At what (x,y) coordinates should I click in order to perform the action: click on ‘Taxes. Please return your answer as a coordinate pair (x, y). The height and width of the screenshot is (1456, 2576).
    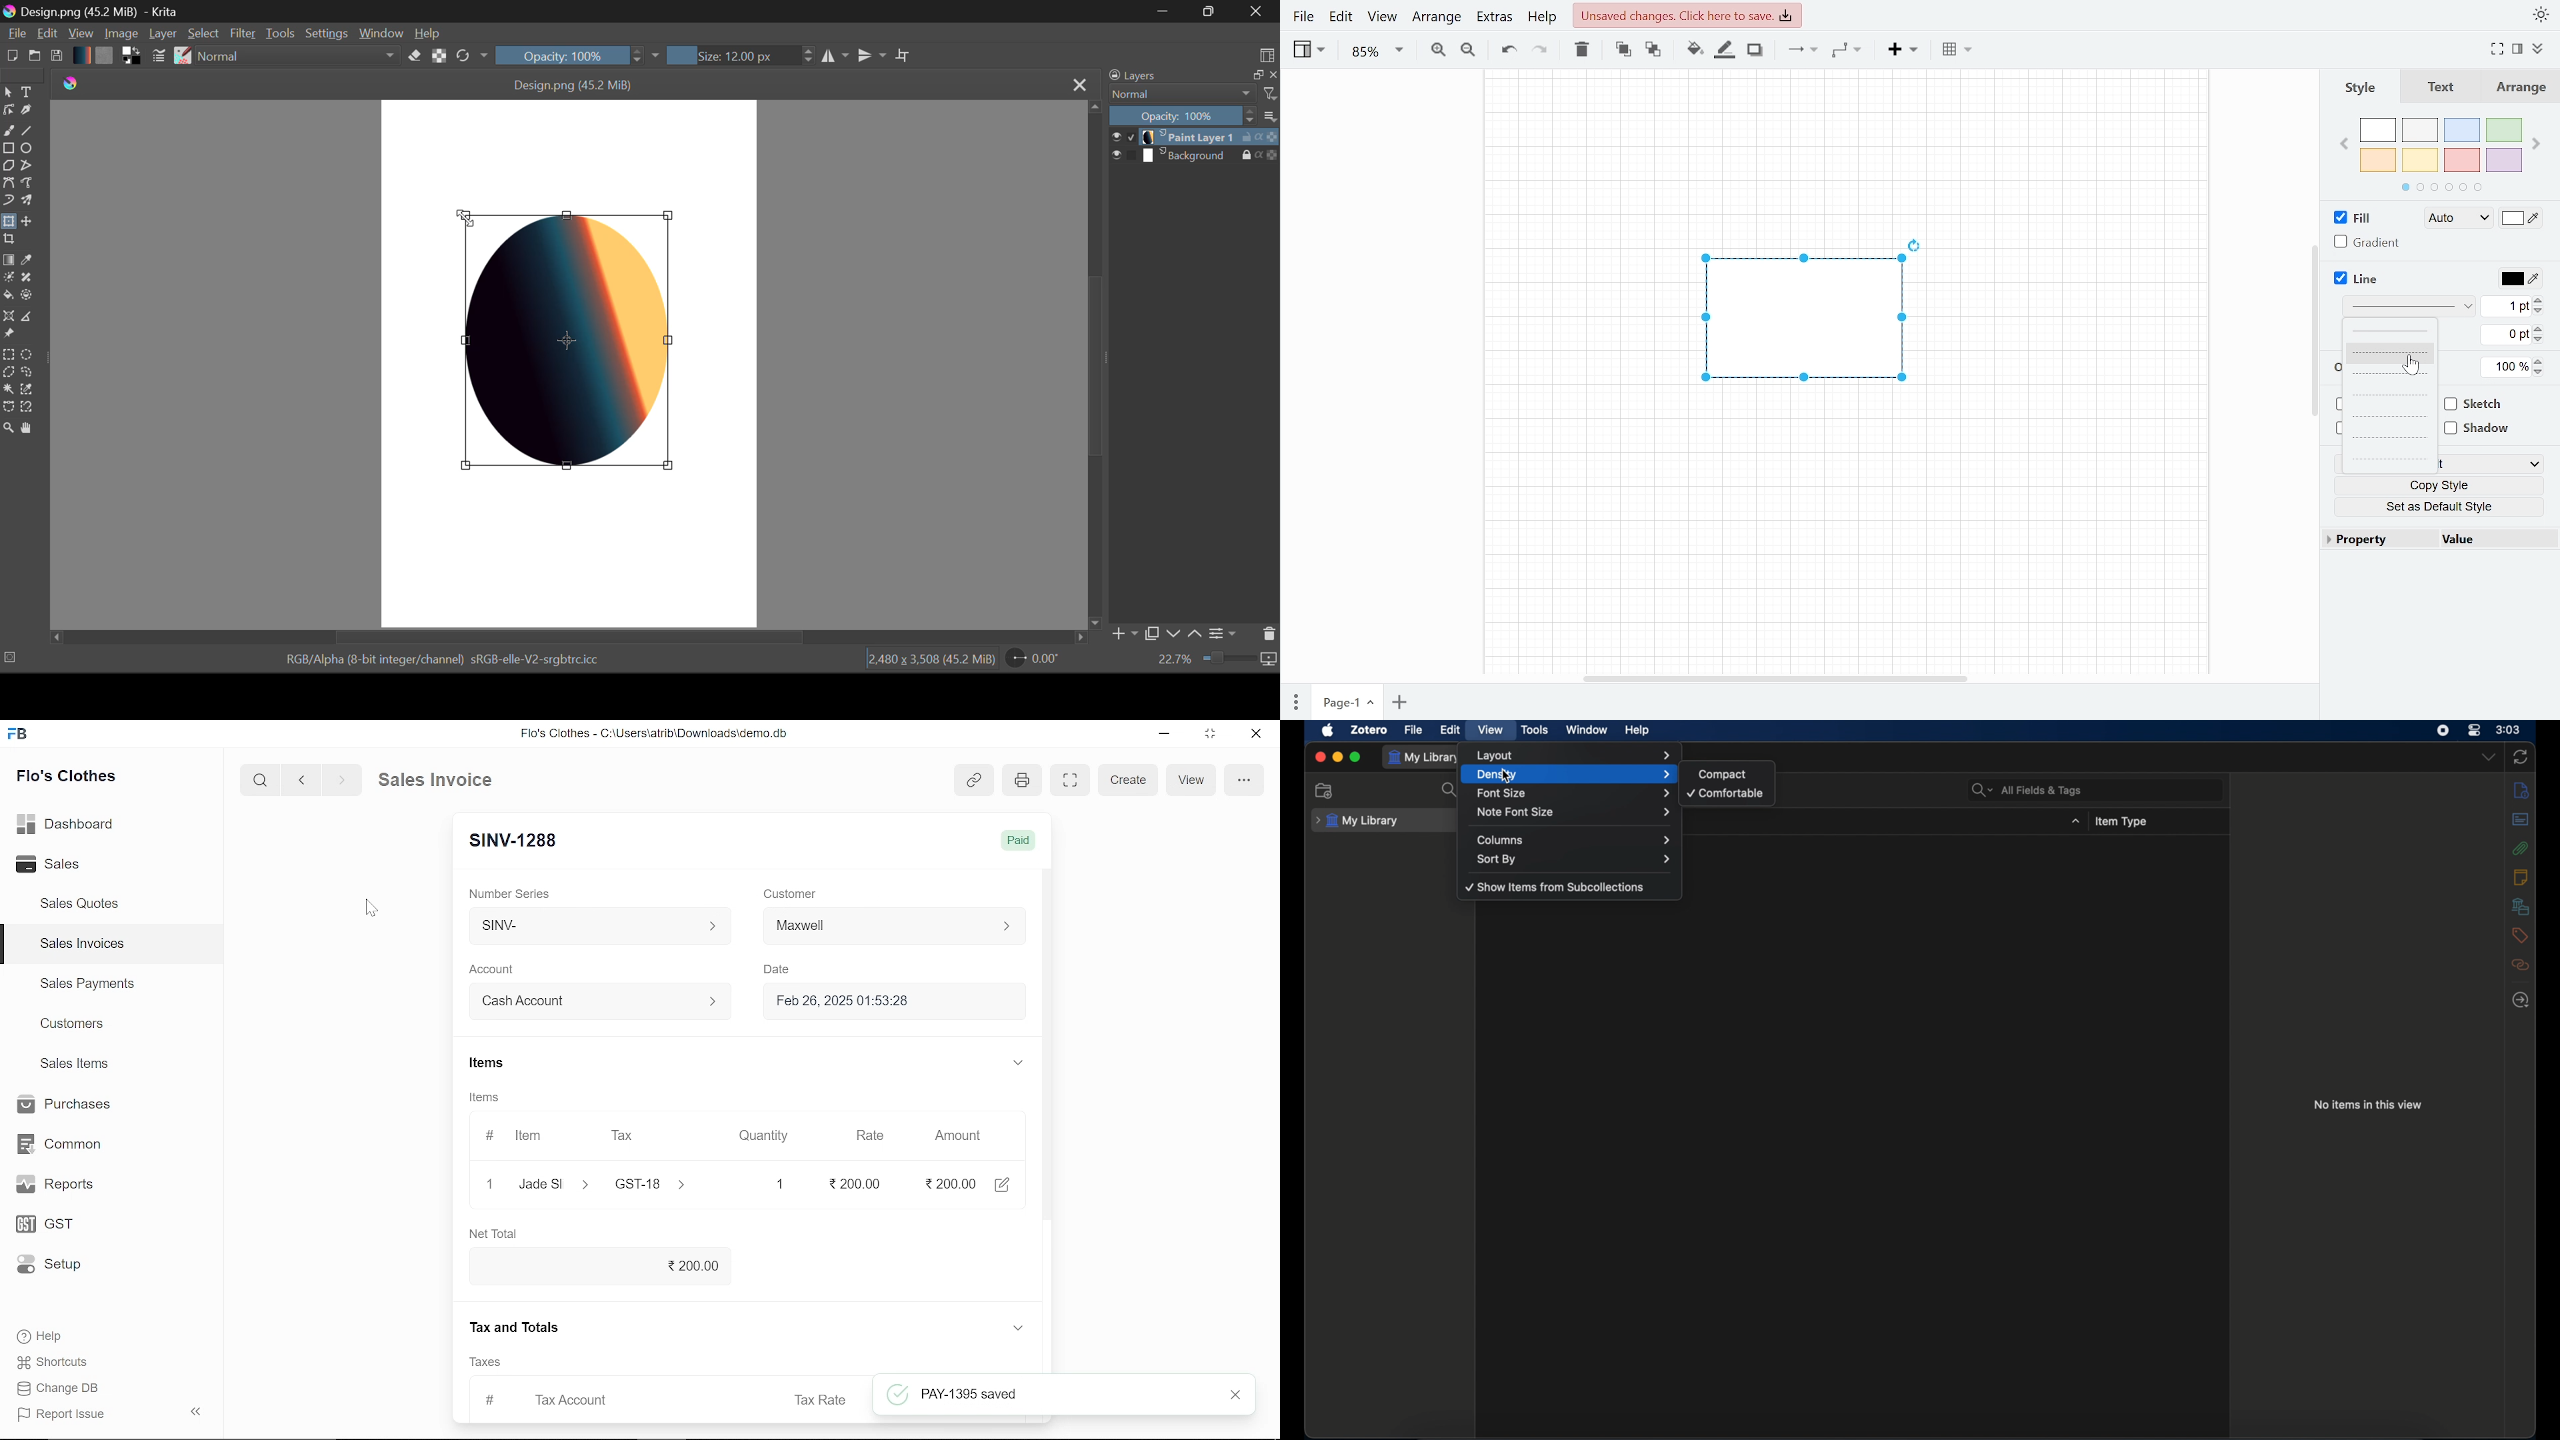
    Looking at the image, I should click on (485, 1362).